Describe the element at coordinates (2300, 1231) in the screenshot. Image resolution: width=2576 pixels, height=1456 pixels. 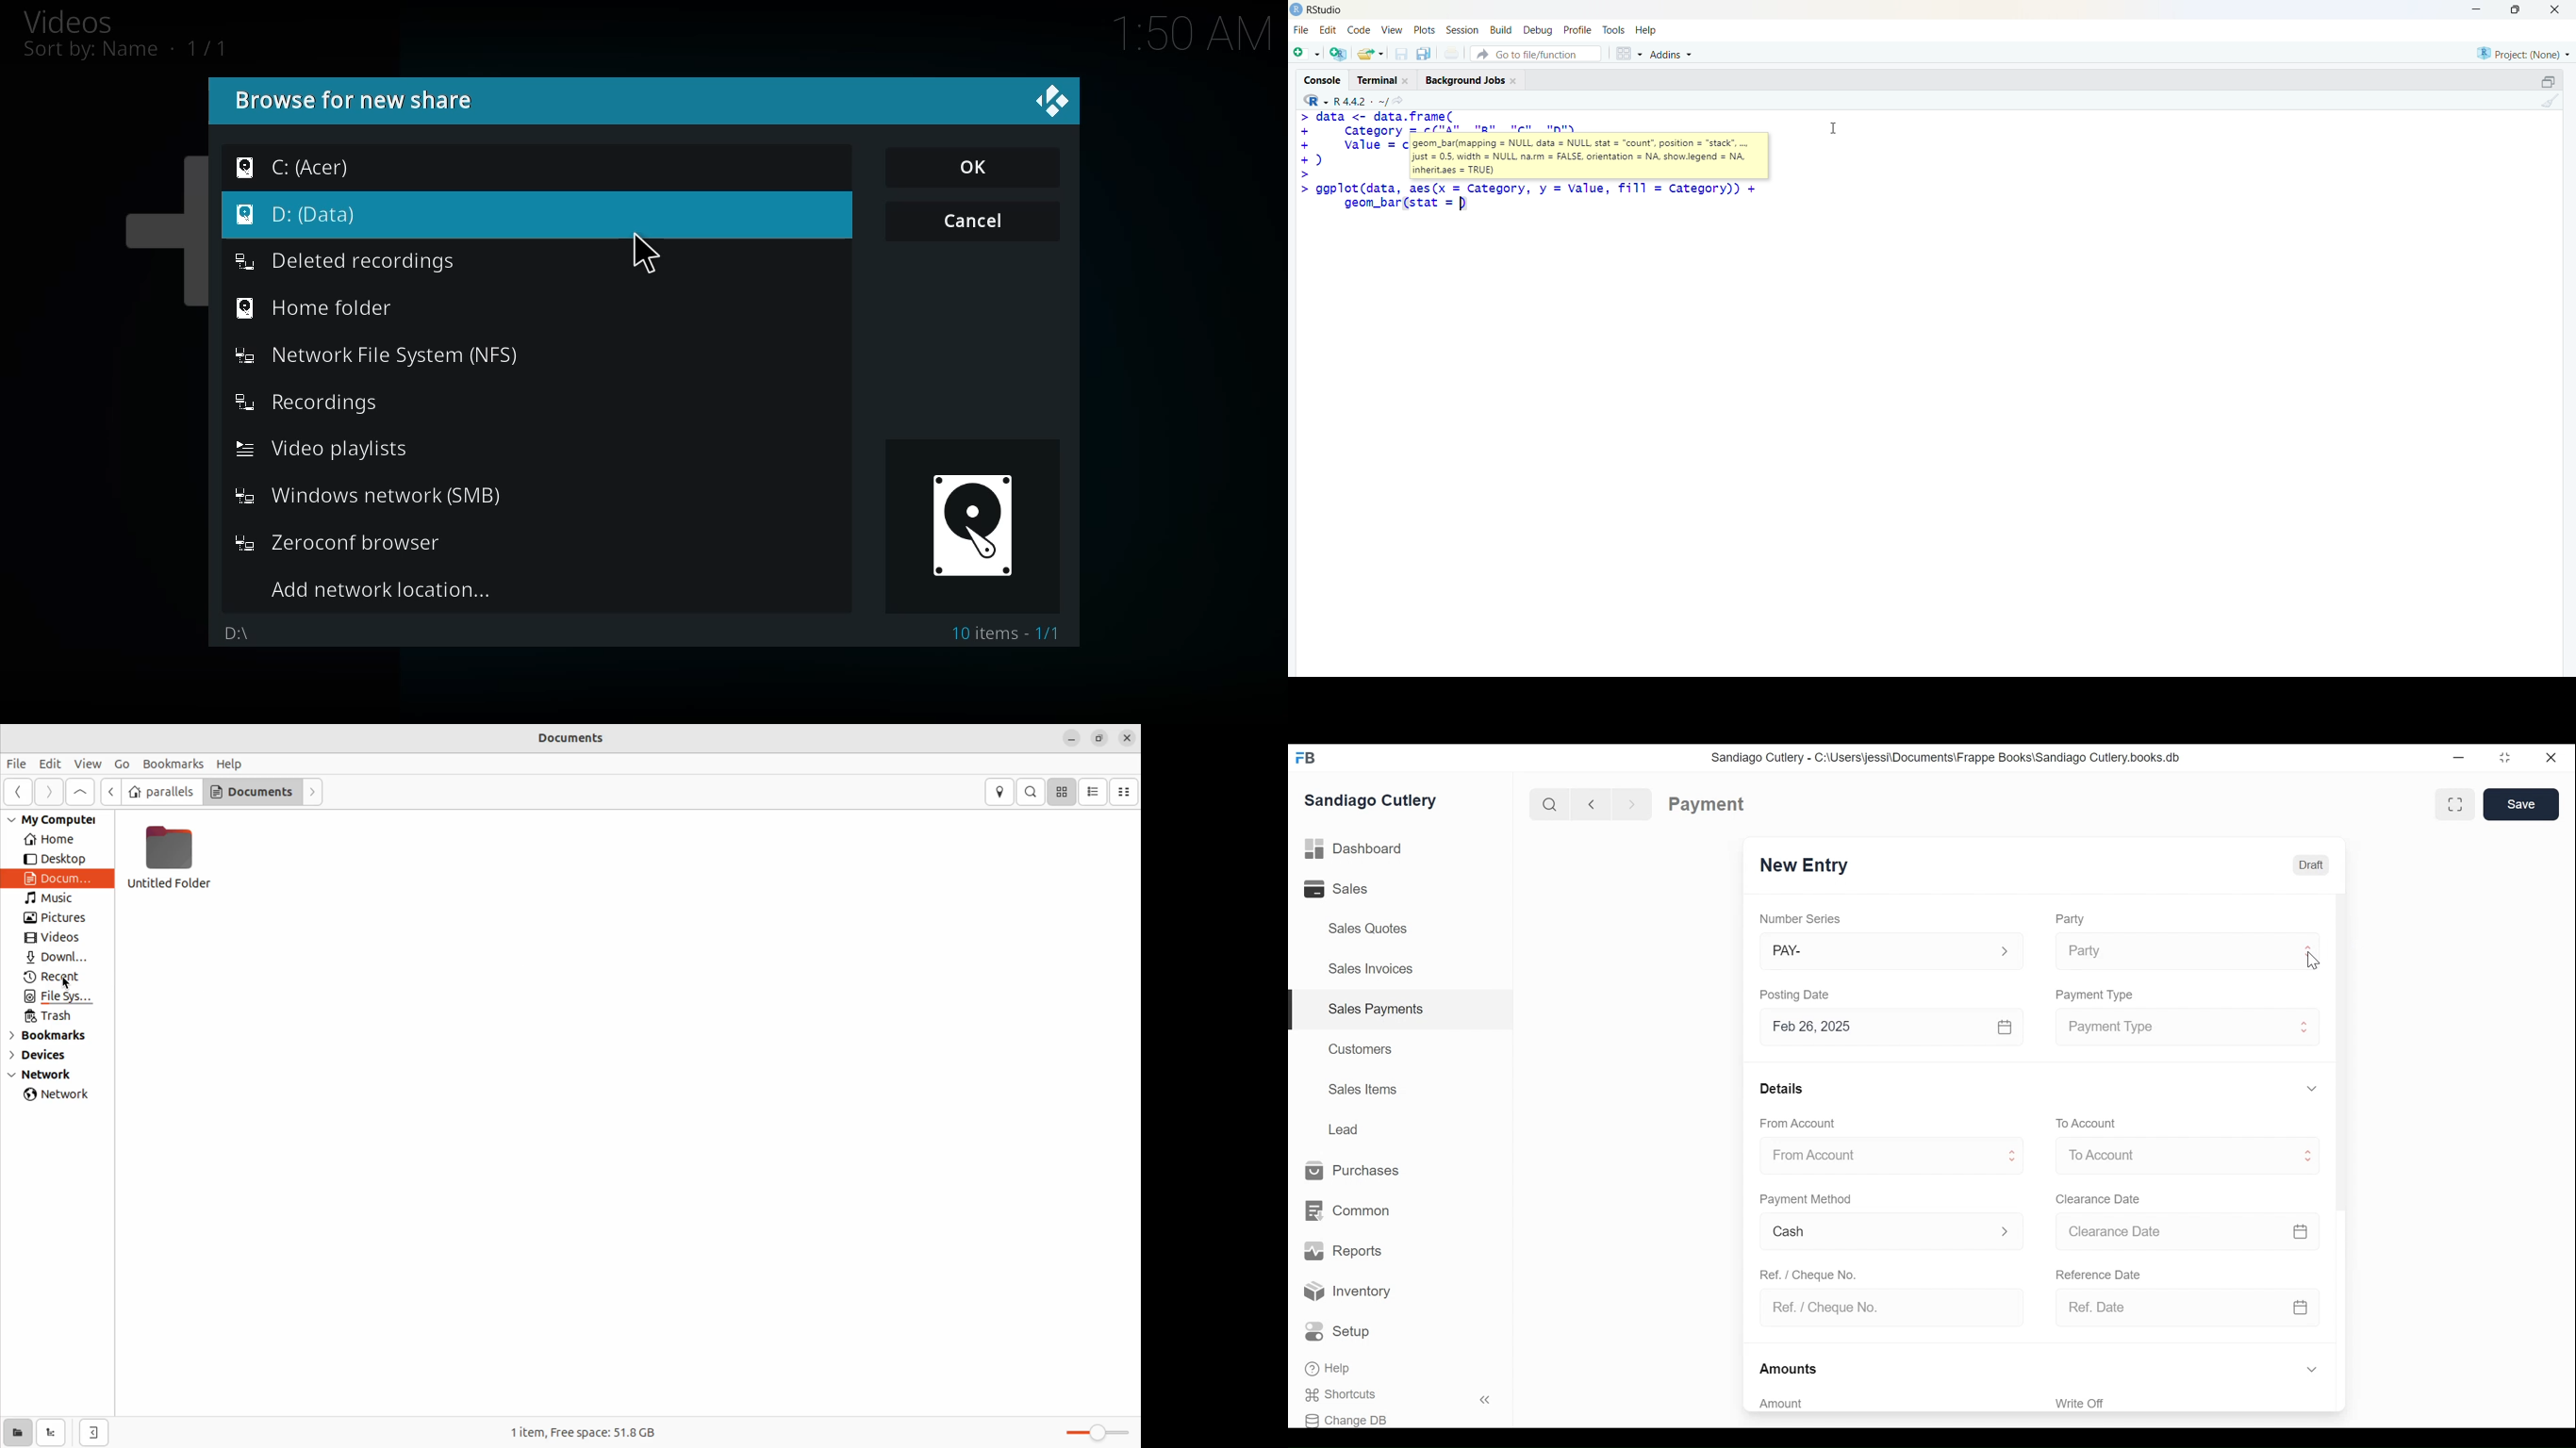
I see `Calendar` at that location.